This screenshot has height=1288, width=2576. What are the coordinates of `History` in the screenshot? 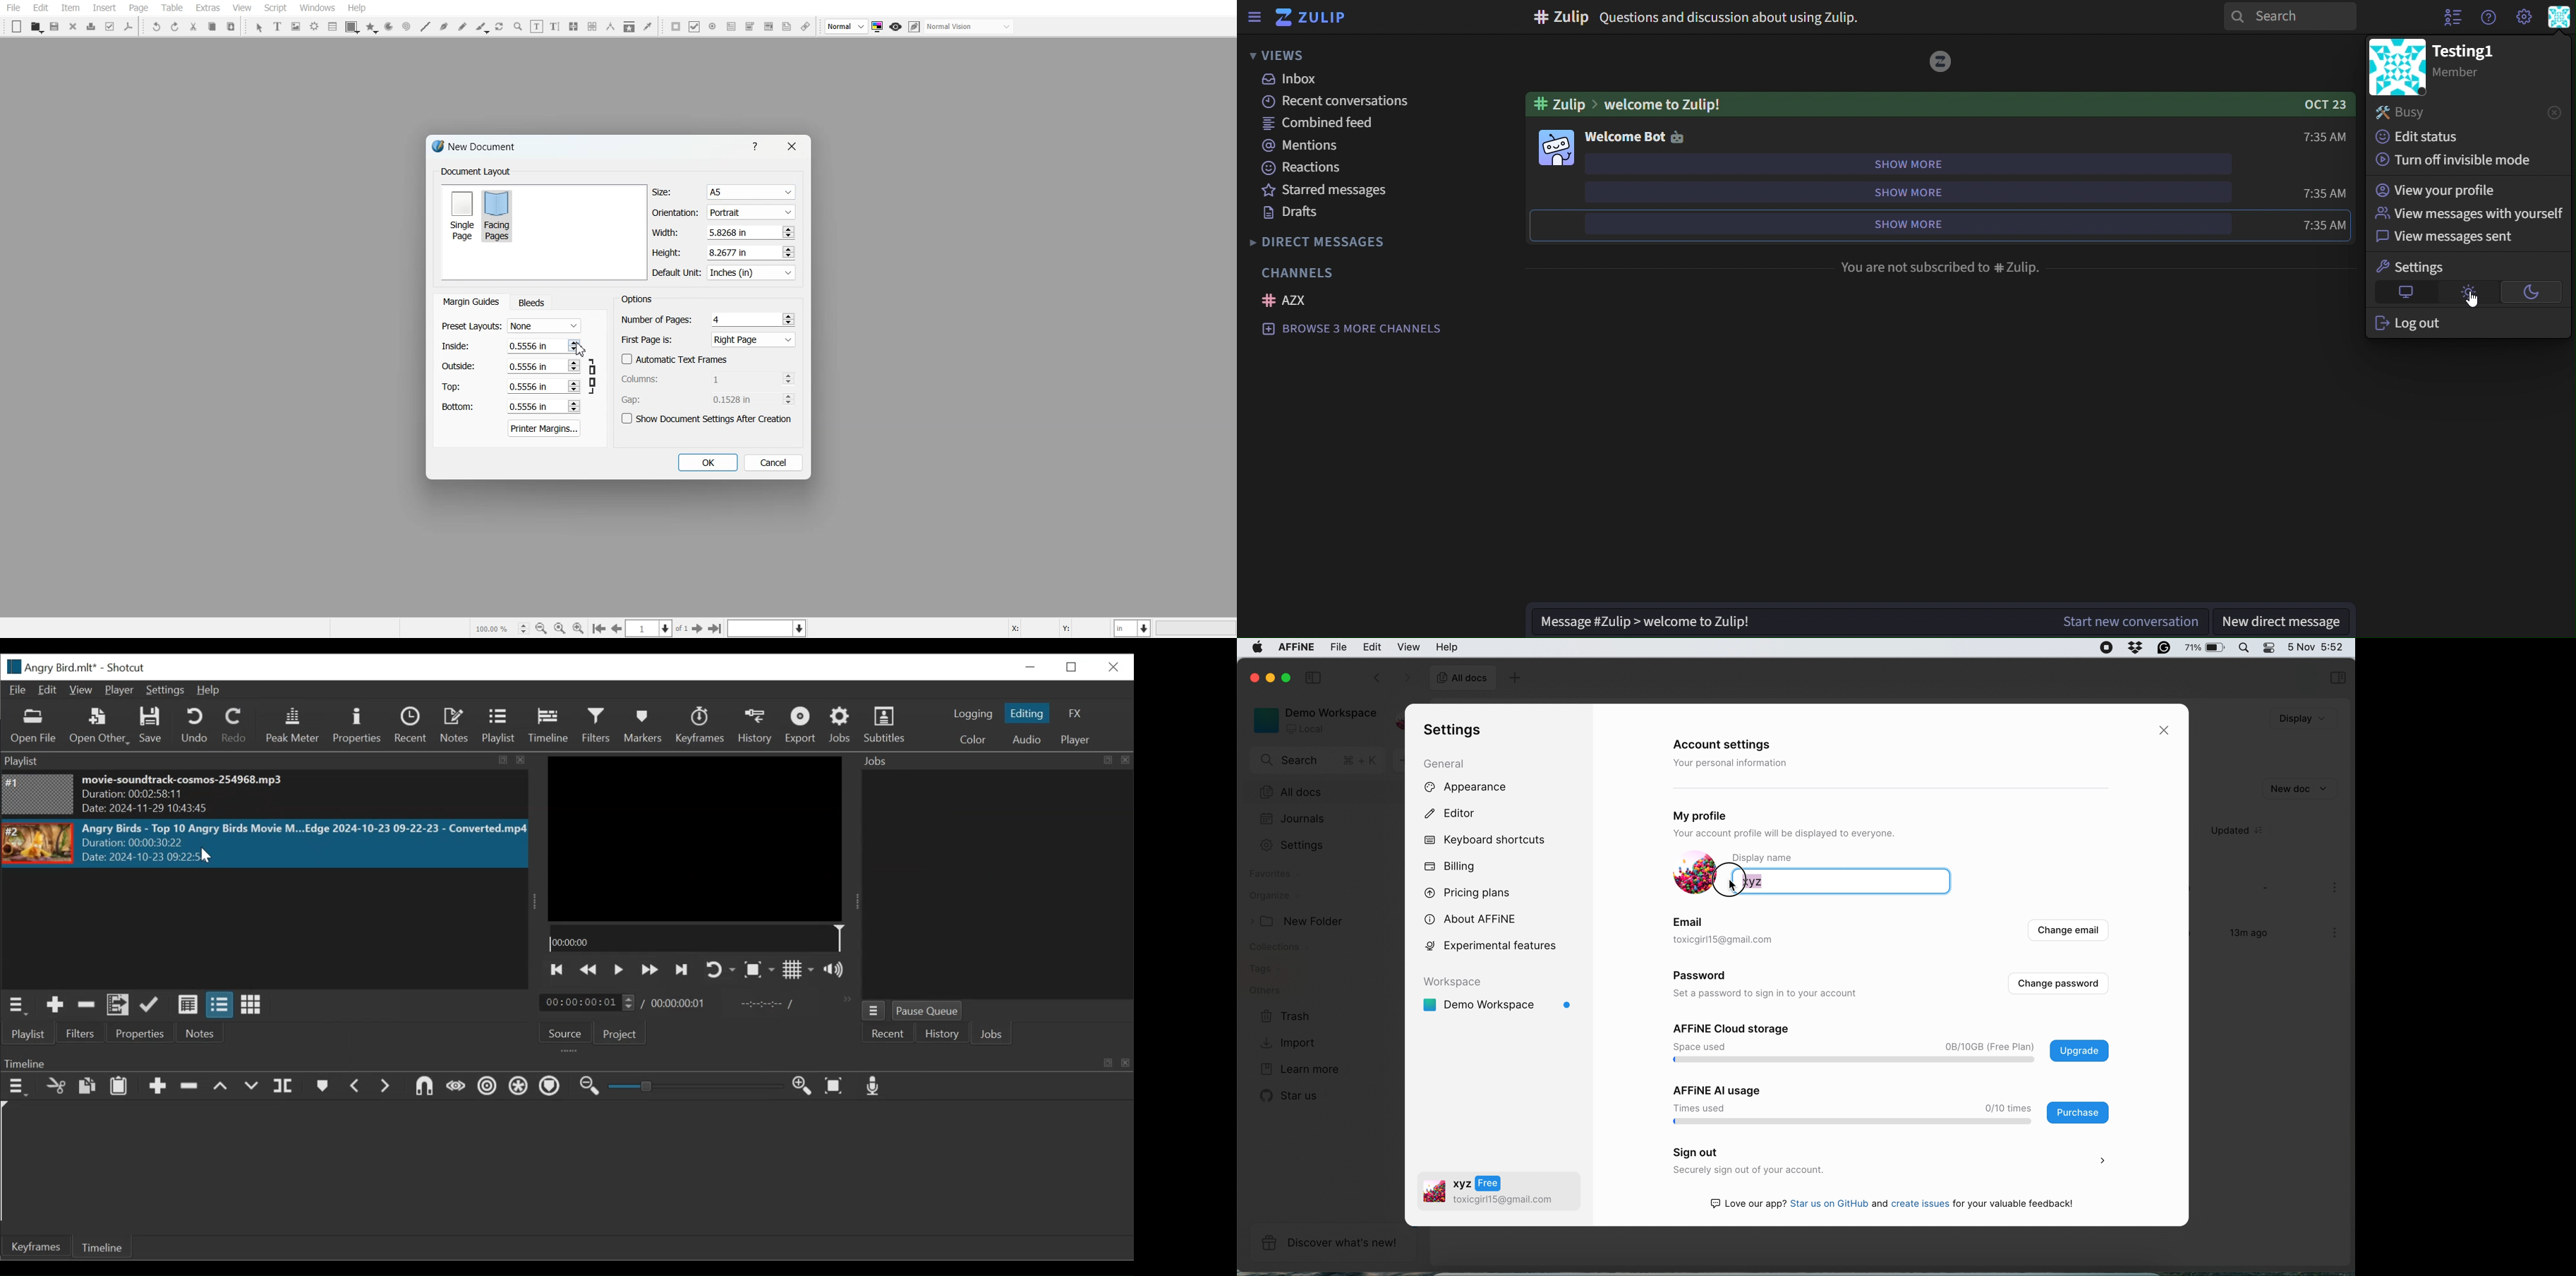 It's located at (941, 1034).